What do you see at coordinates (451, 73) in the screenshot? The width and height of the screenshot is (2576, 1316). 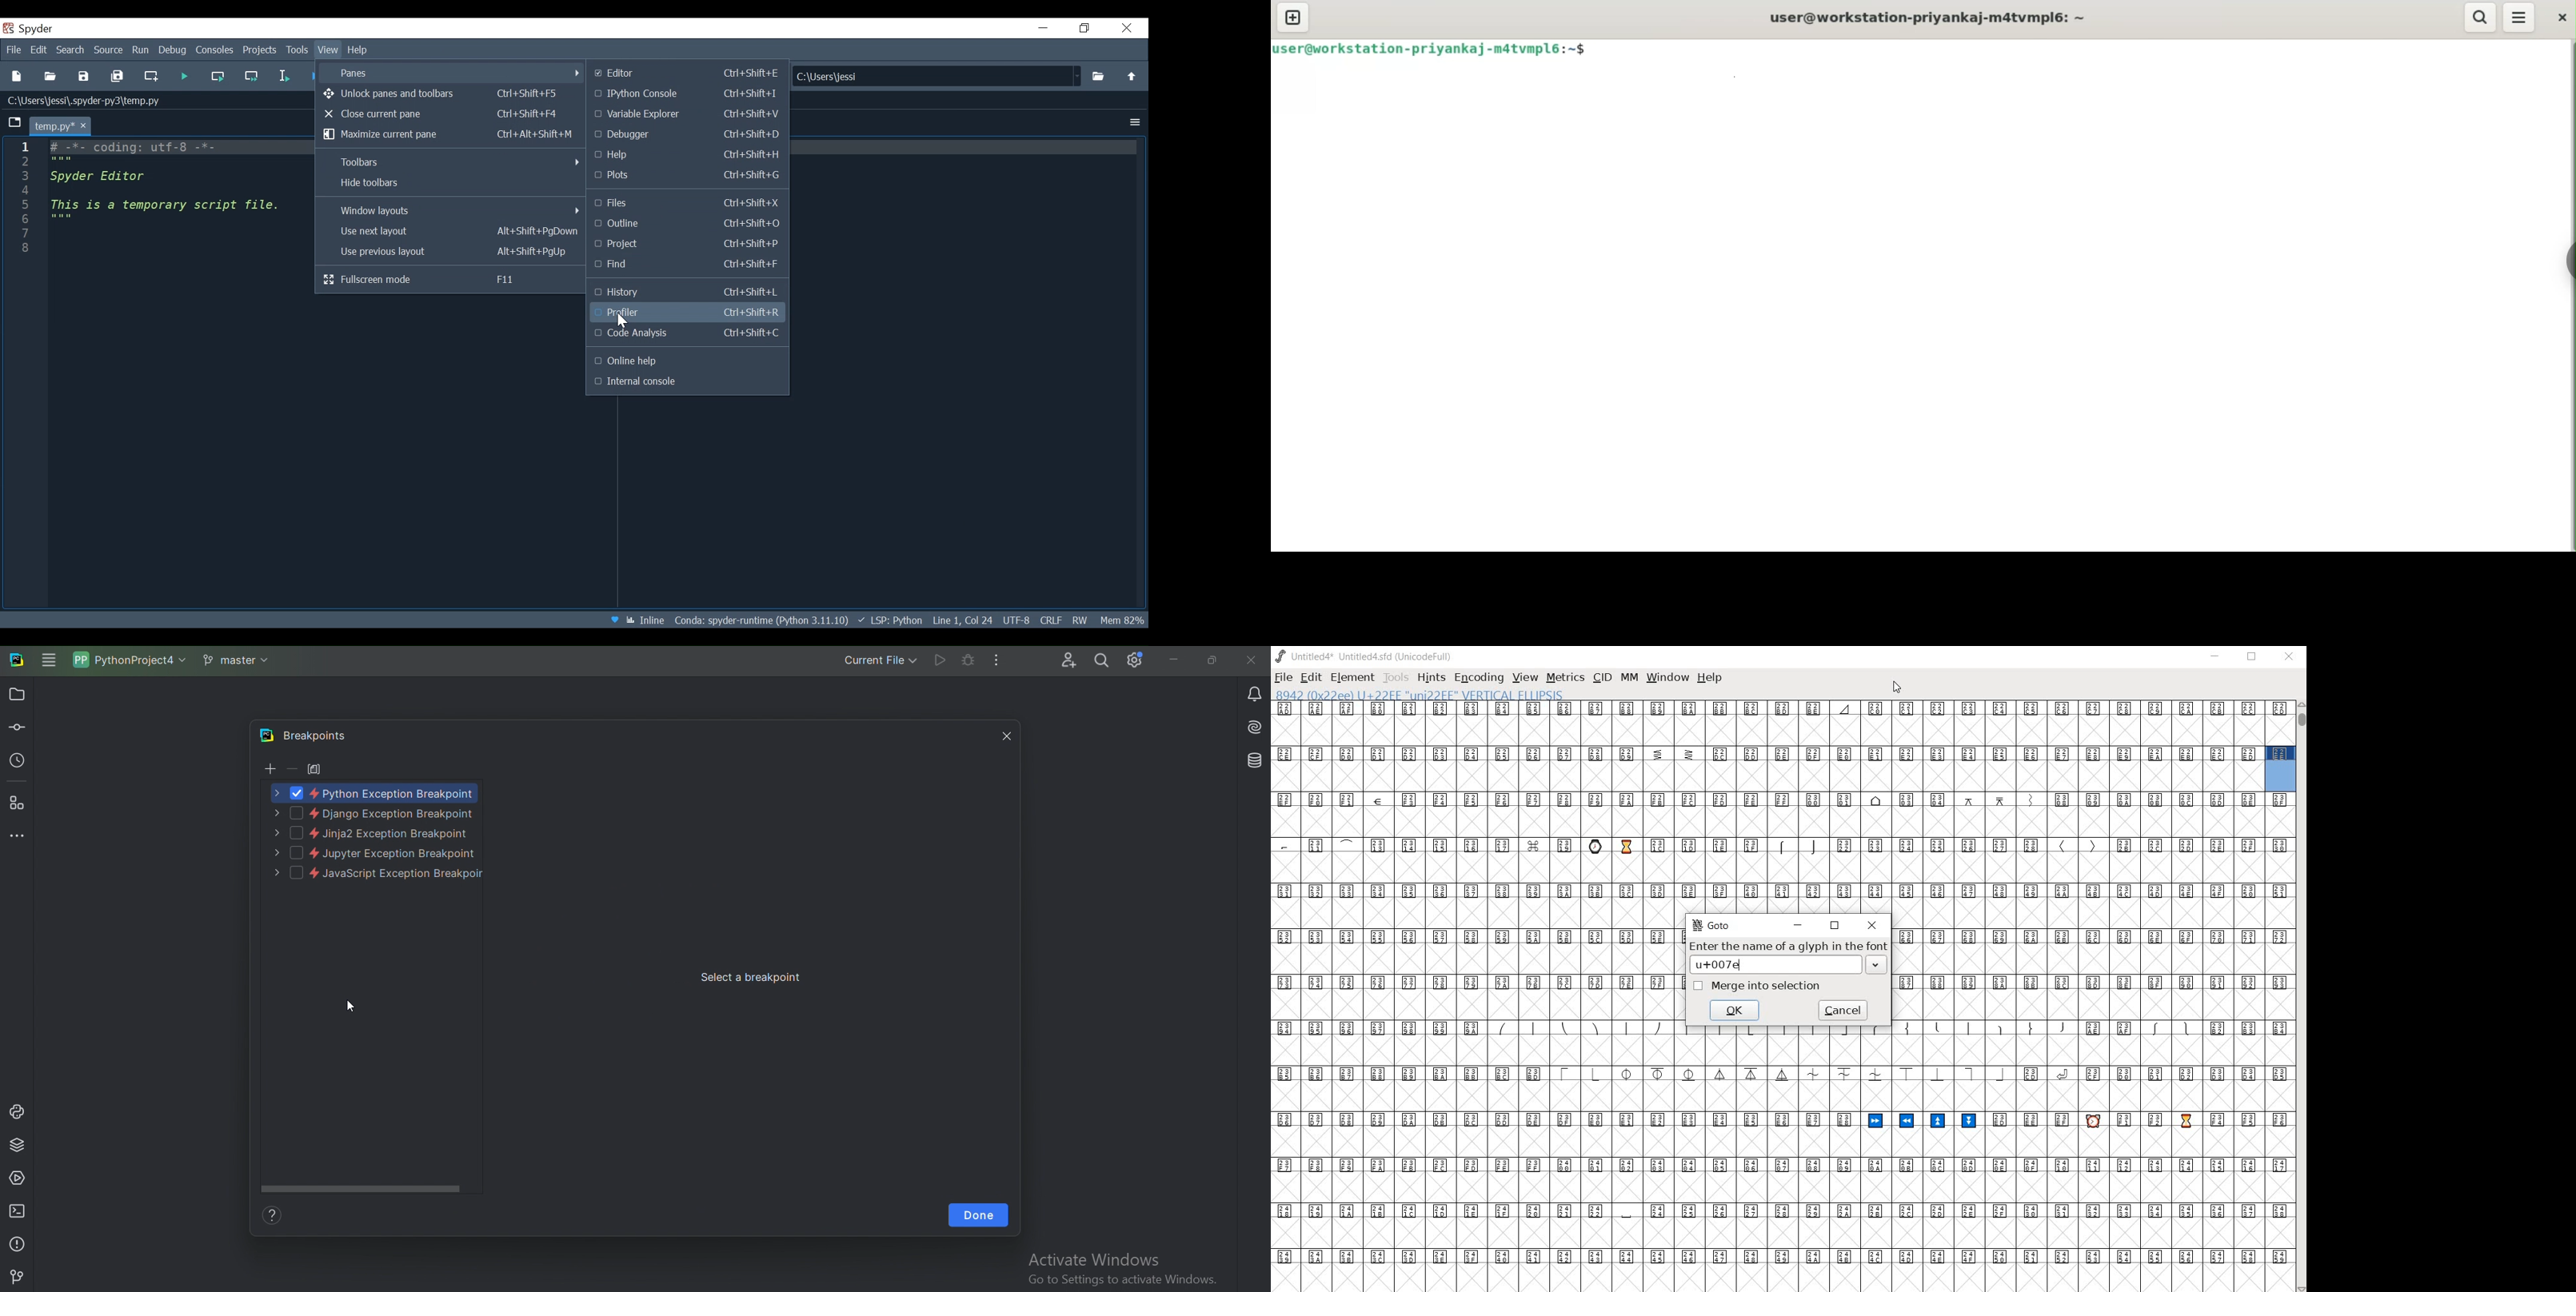 I see `Panes` at bounding box center [451, 73].